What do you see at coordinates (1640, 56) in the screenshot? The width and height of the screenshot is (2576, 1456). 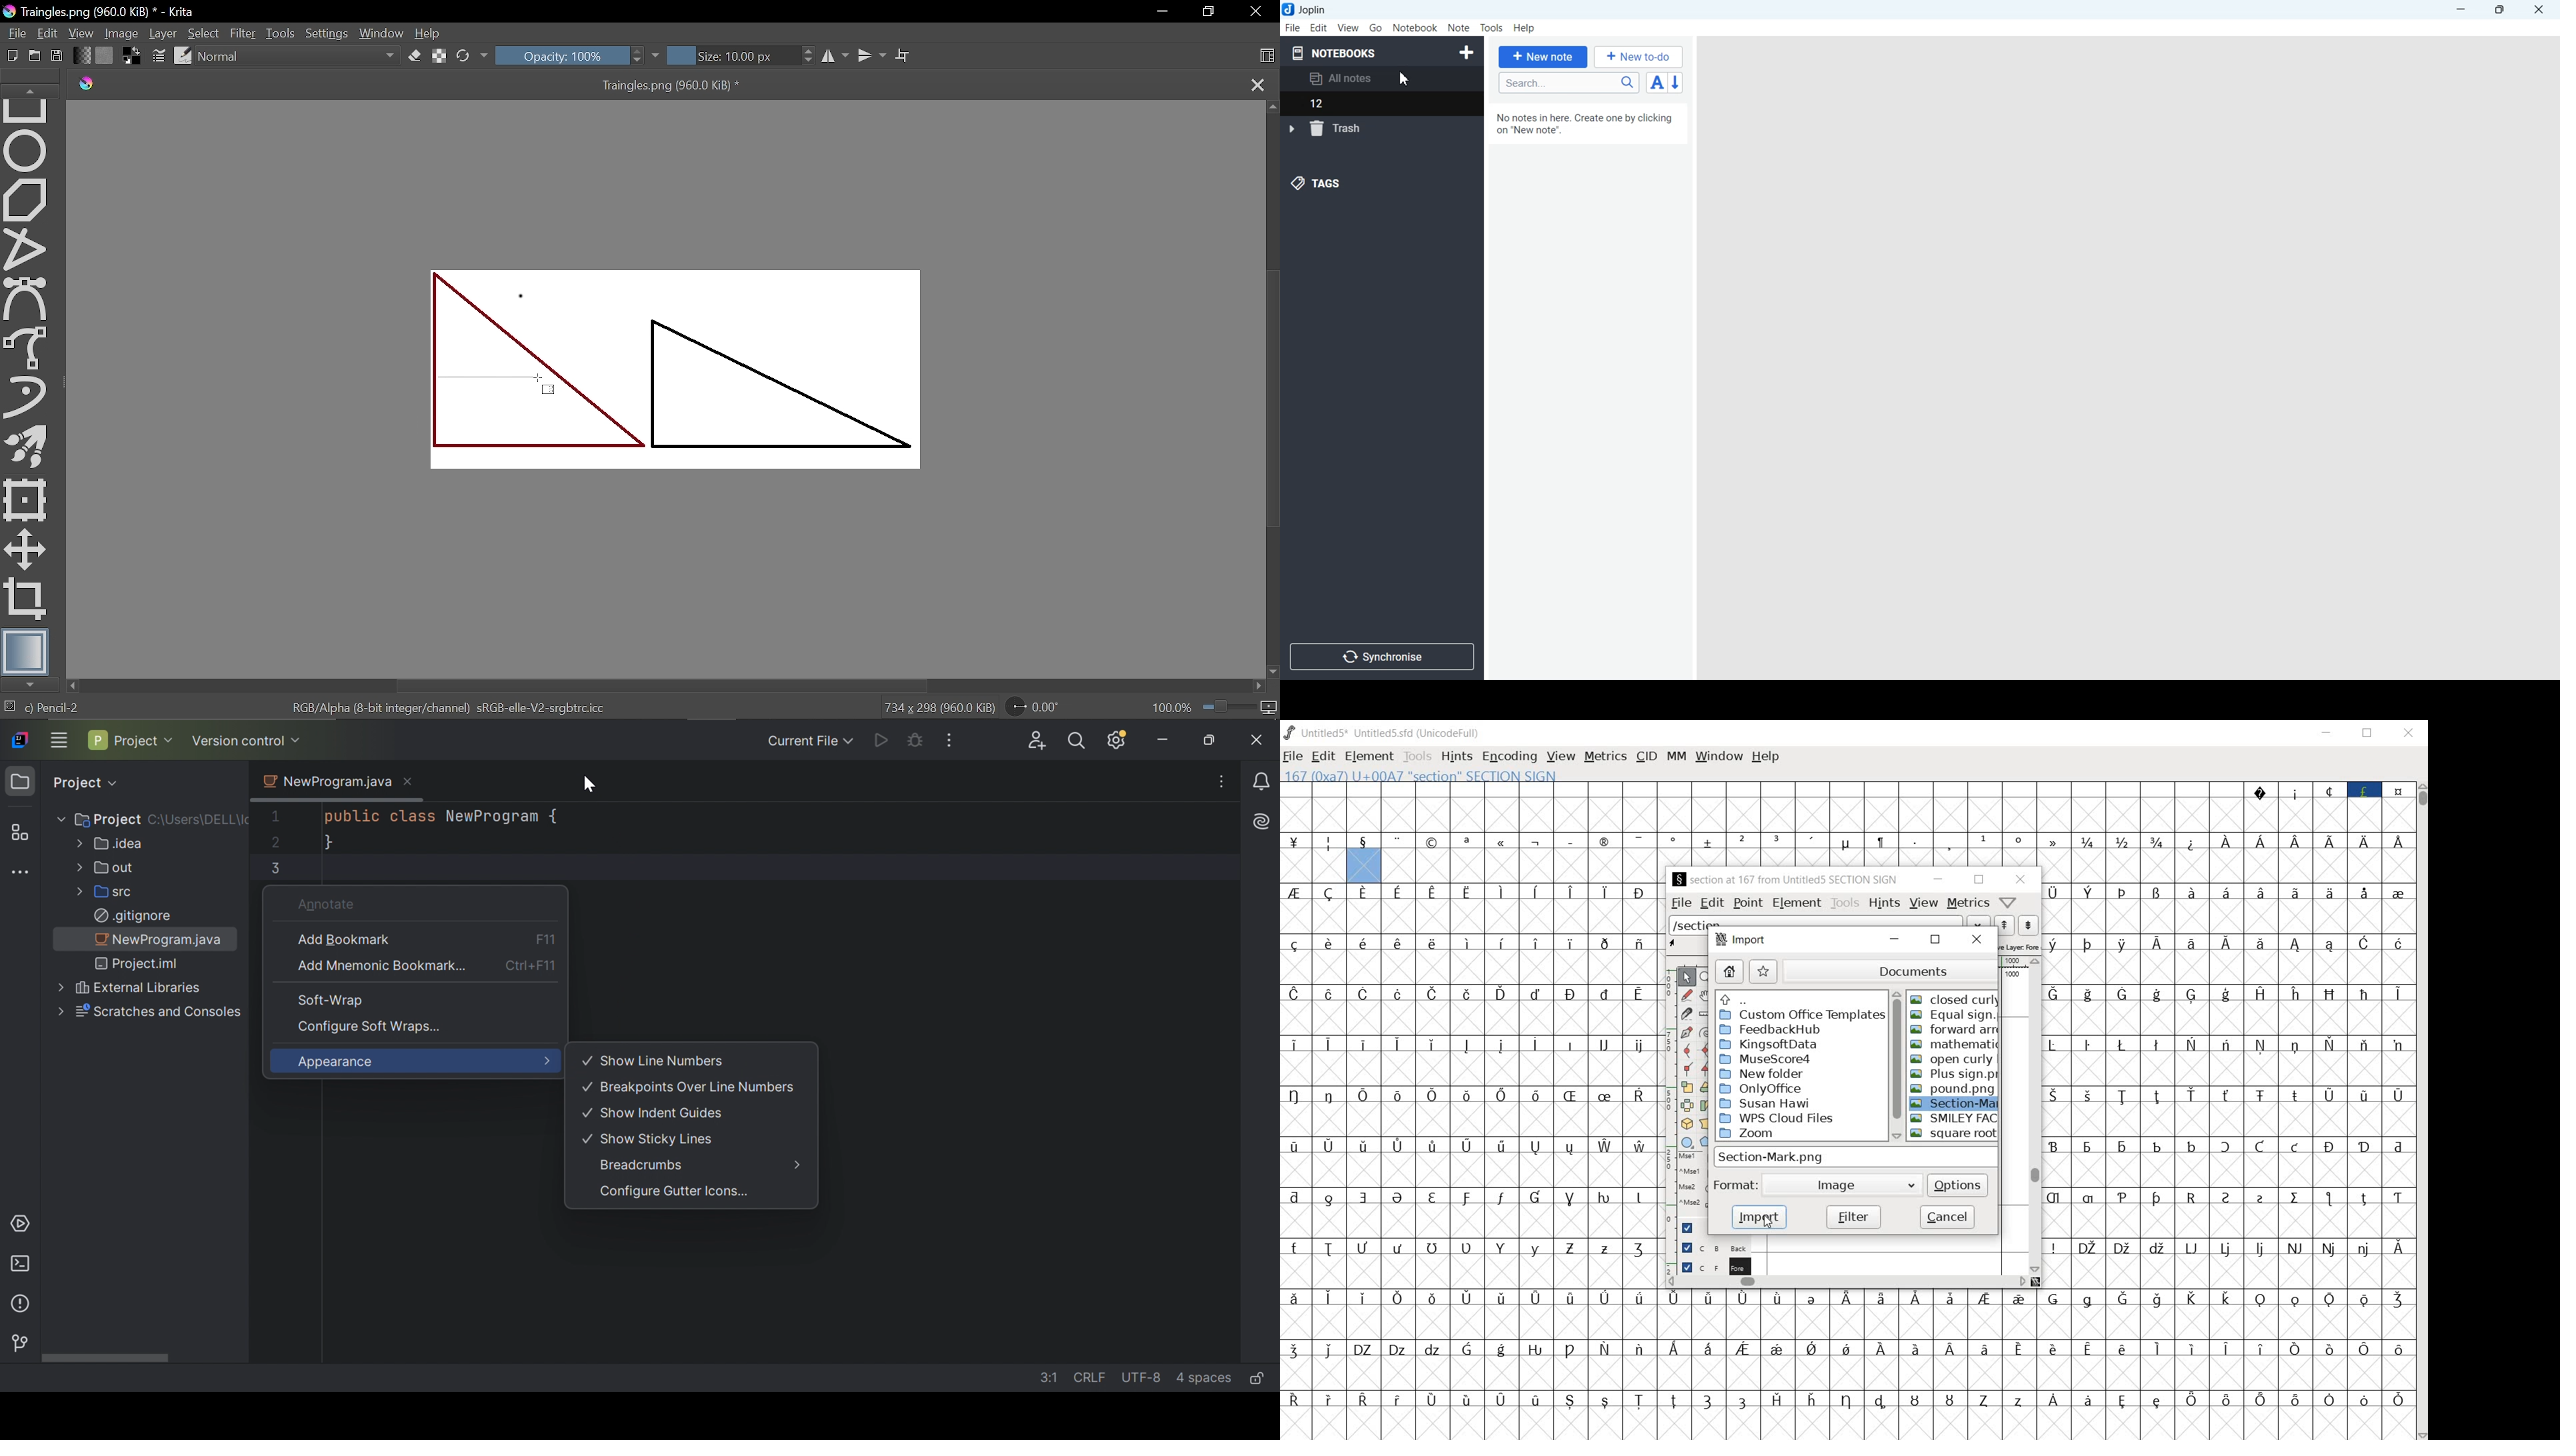 I see `+ New to-do` at bounding box center [1640, 56].